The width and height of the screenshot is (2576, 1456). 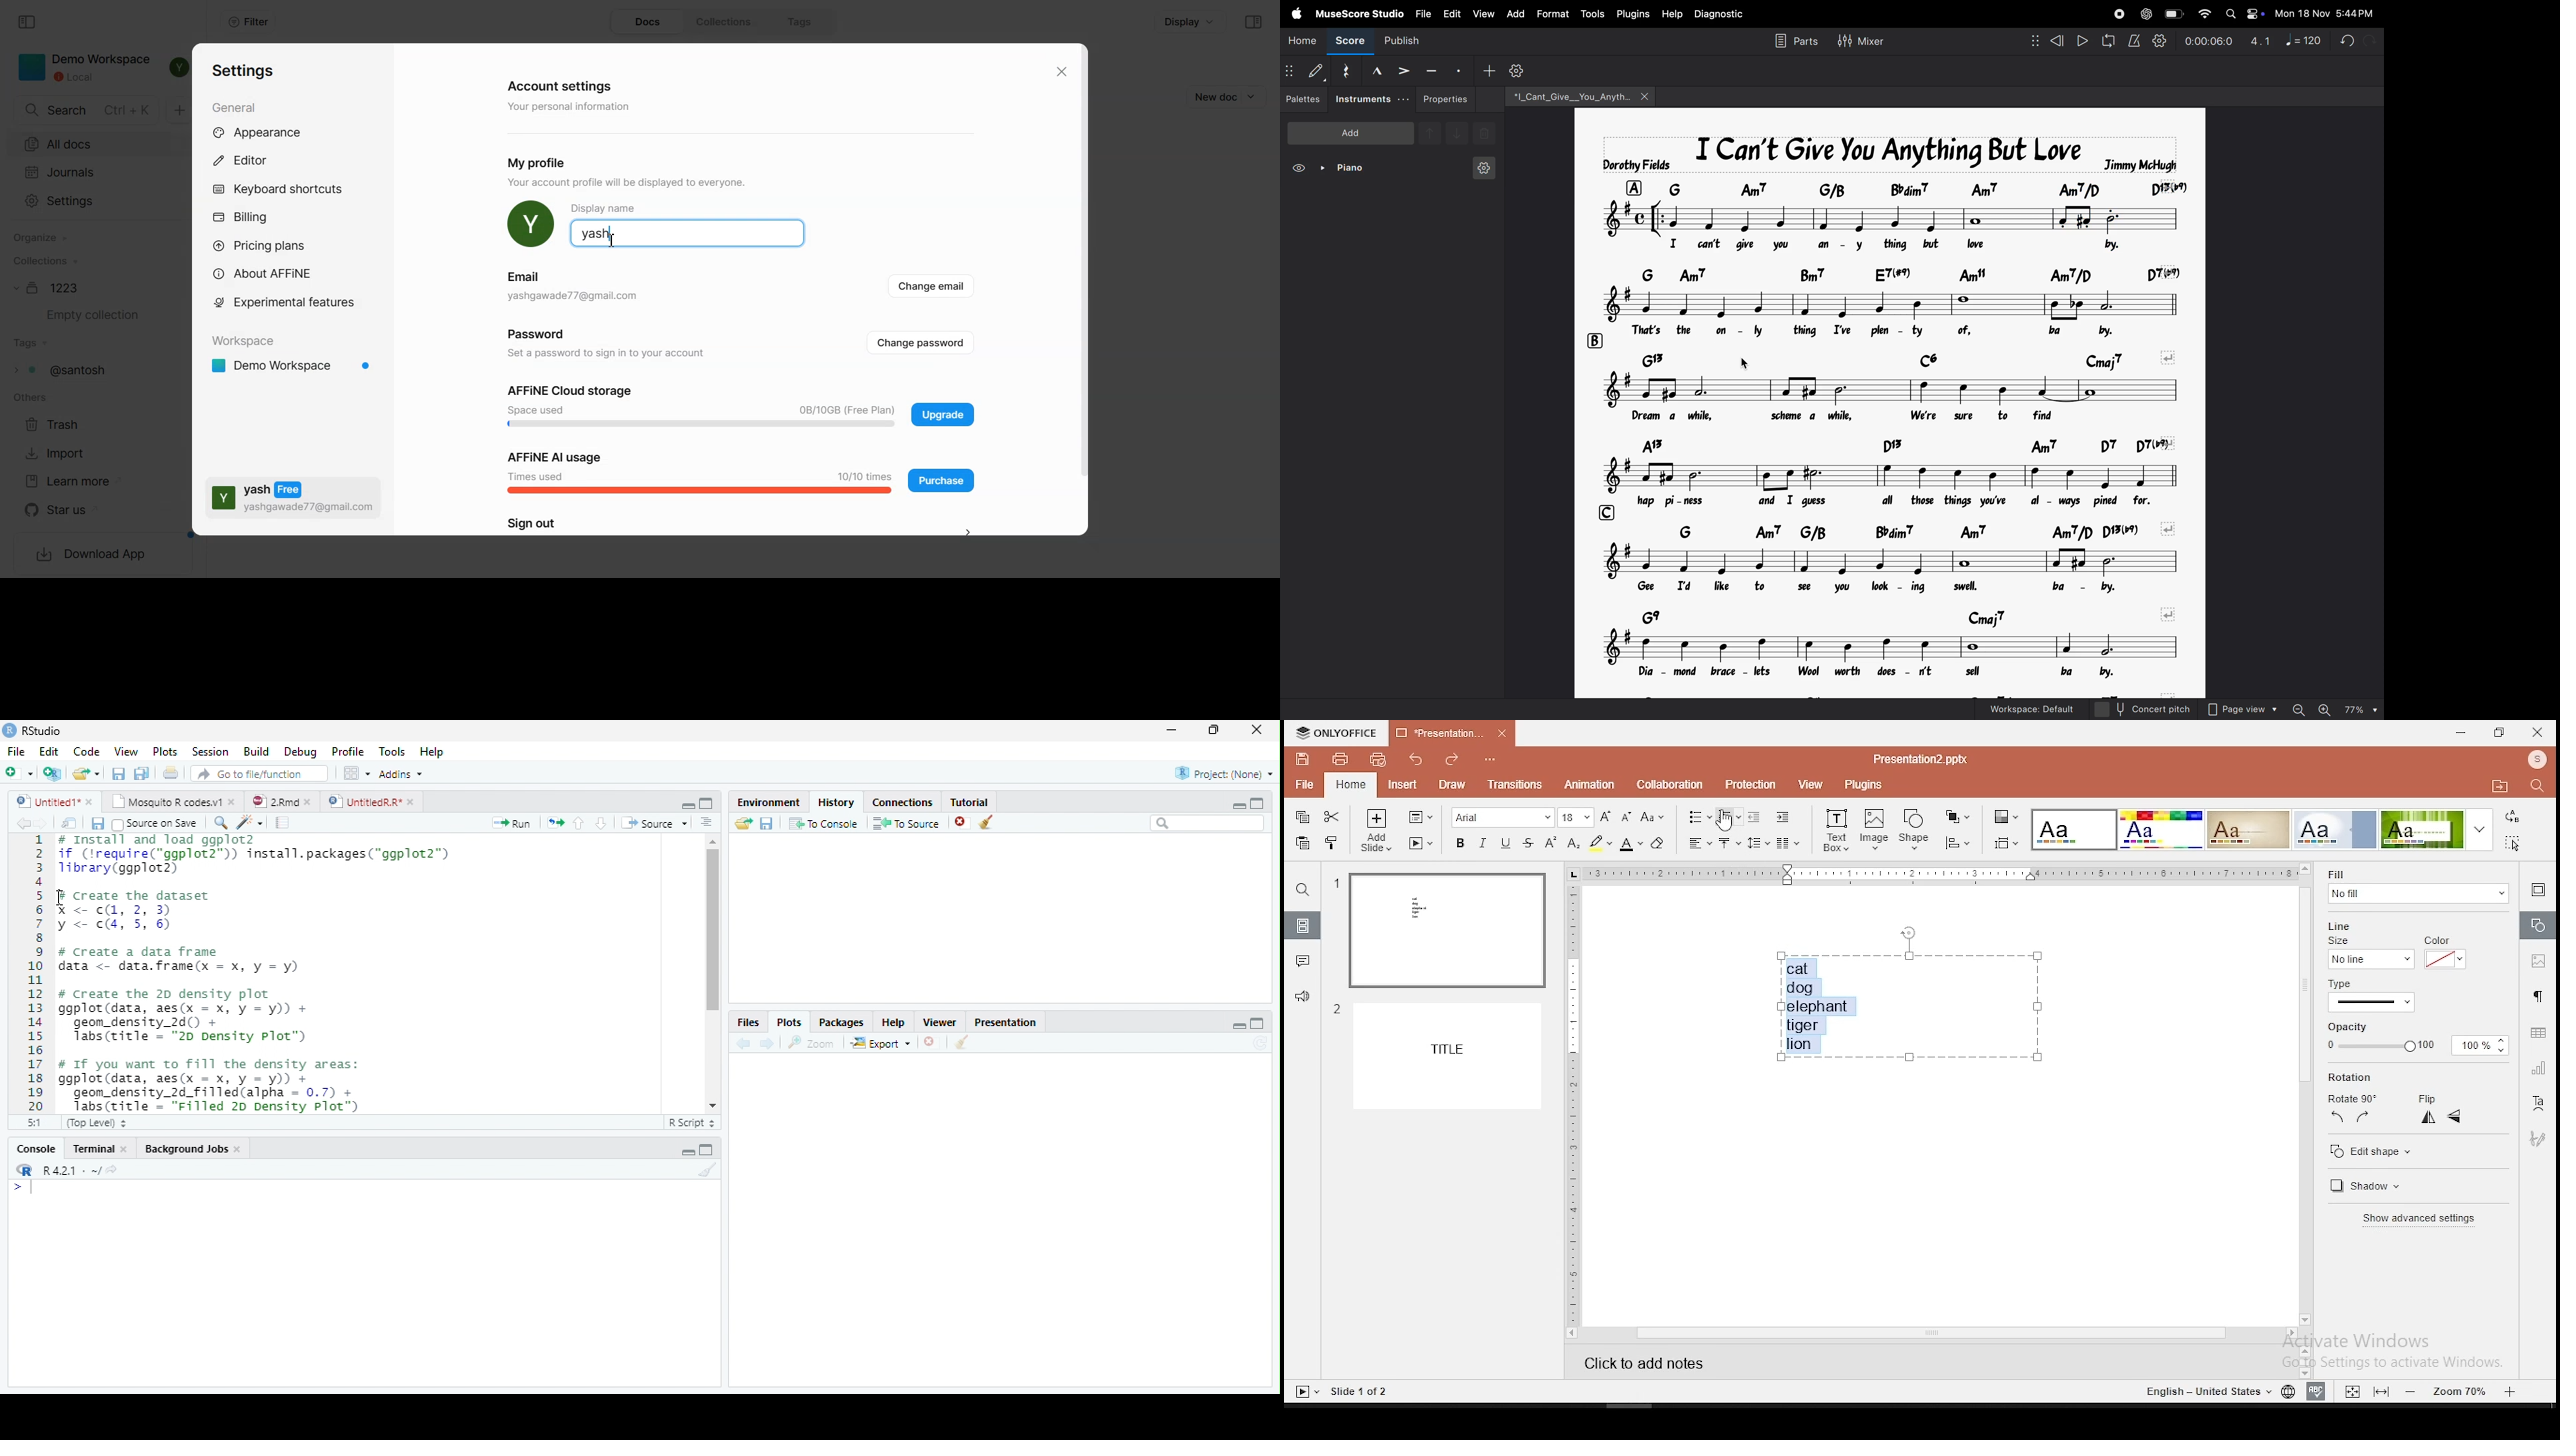 I want to click on redo, so click(x=1453, y=758).